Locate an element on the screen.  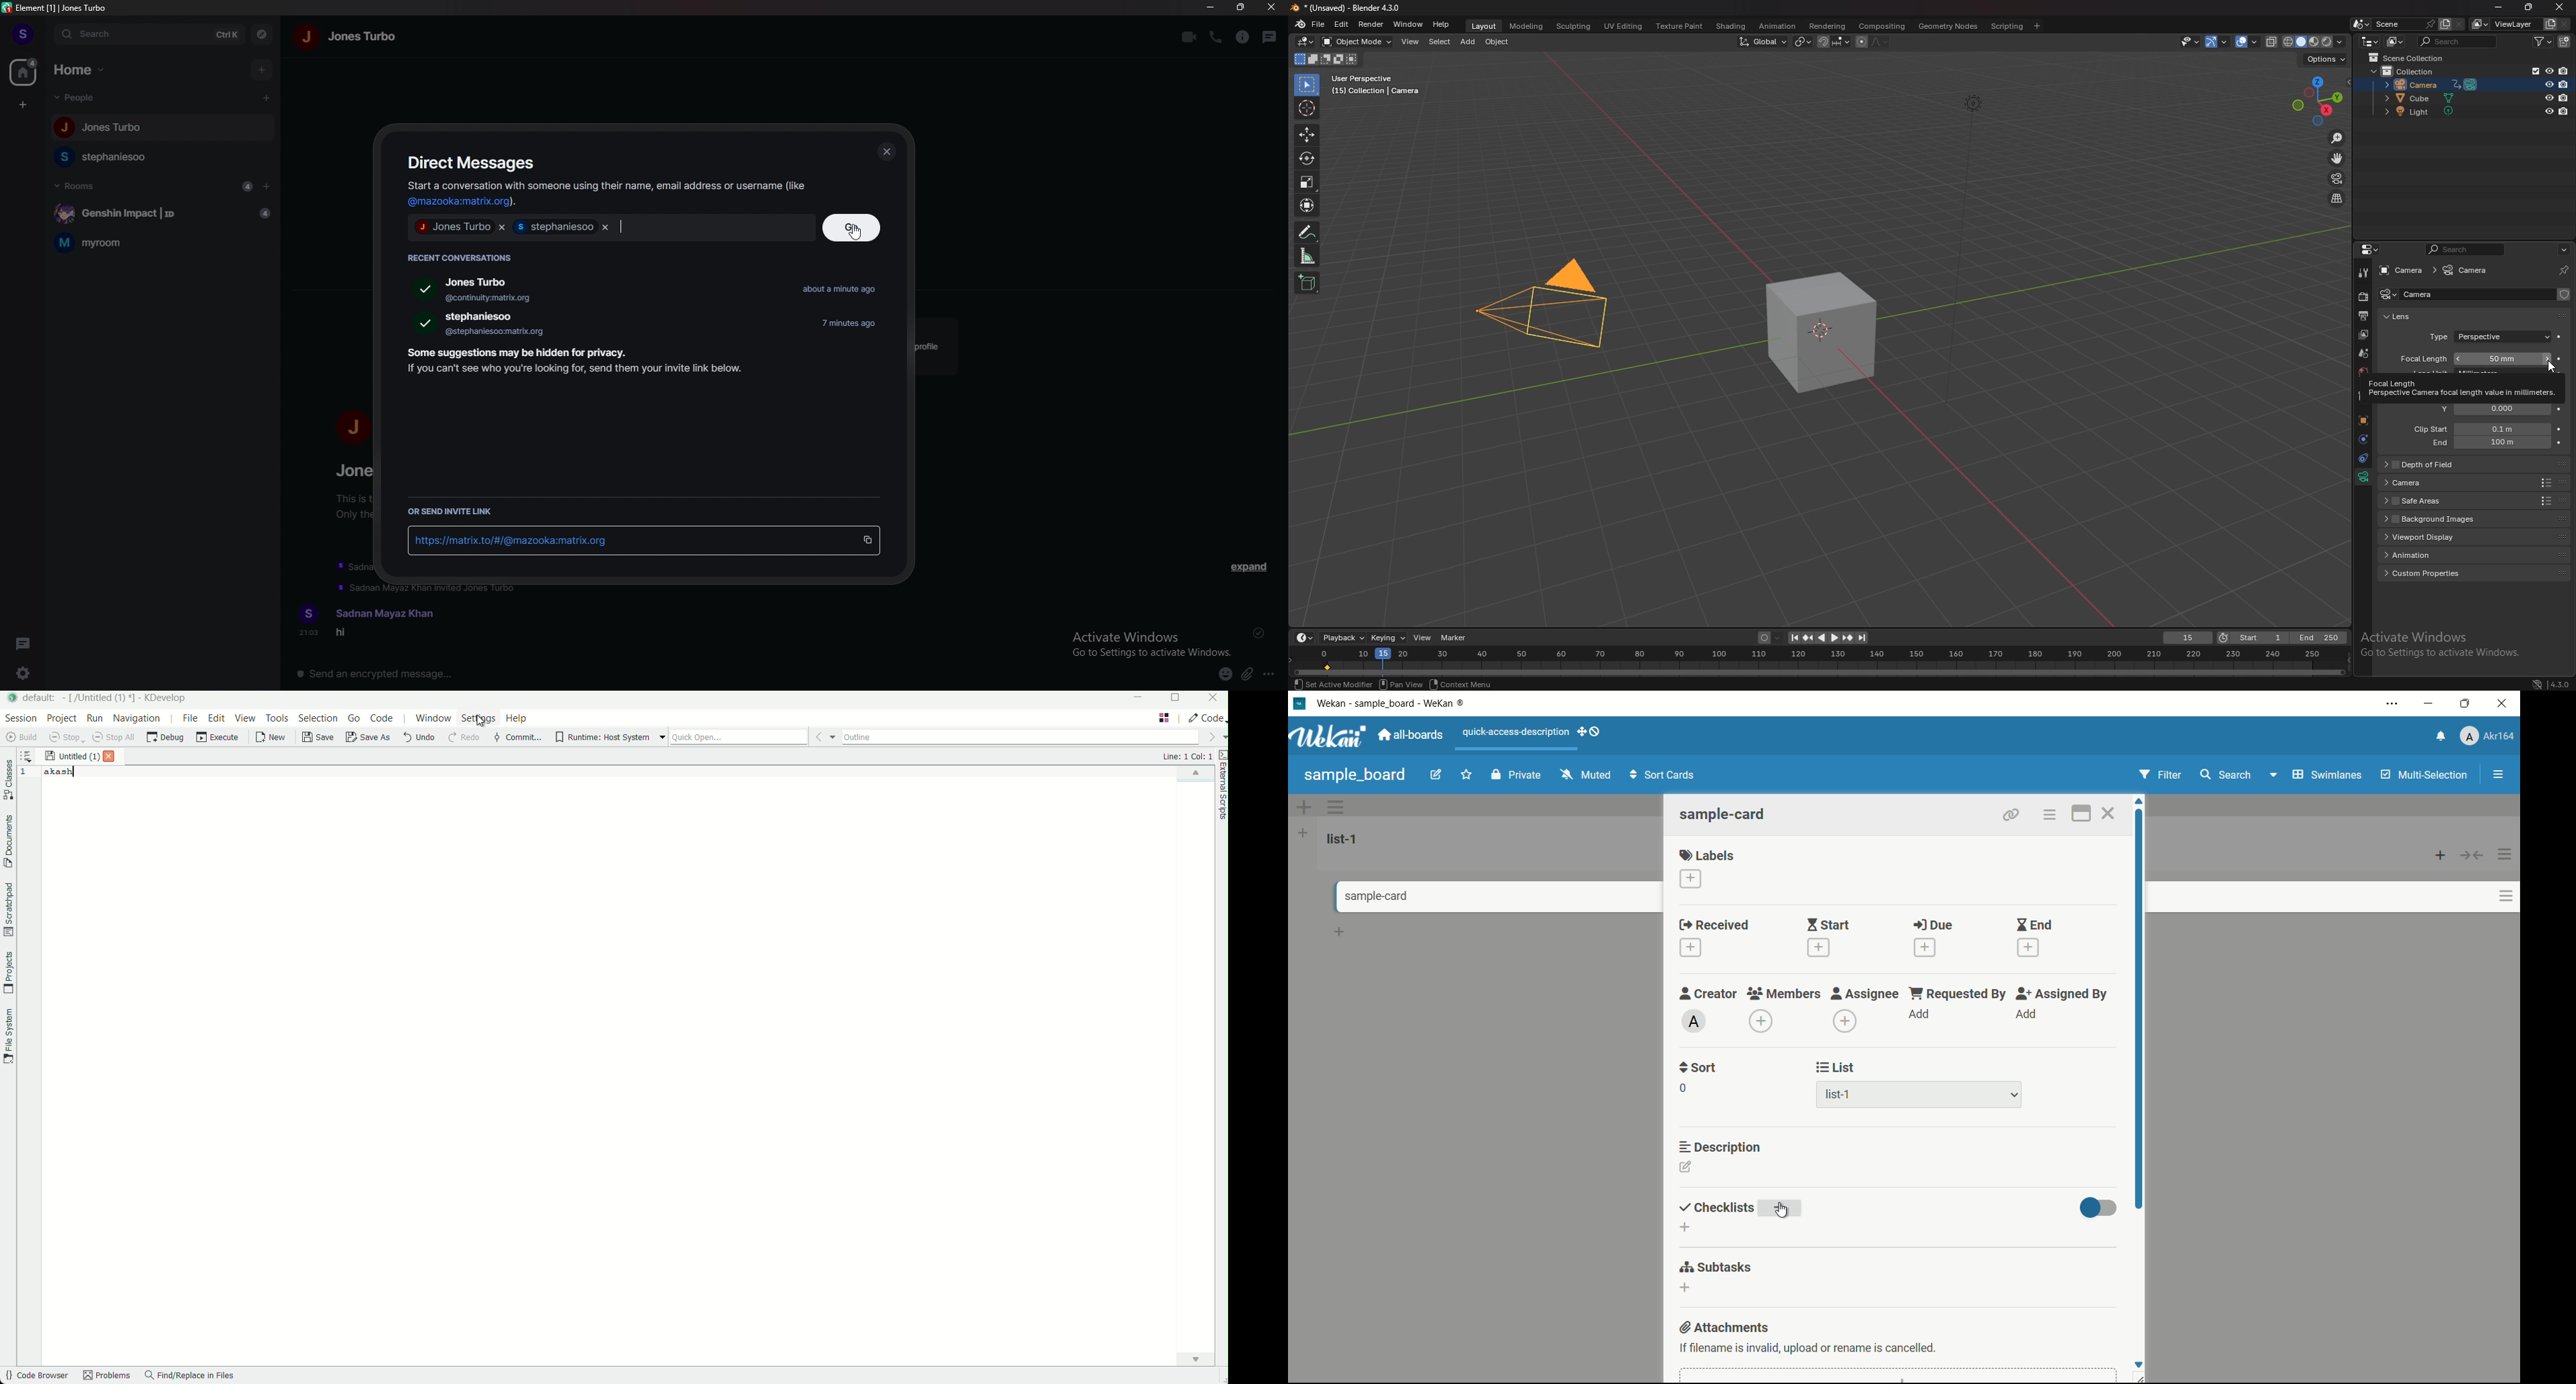
text is located at coordinates (1810, 1350).